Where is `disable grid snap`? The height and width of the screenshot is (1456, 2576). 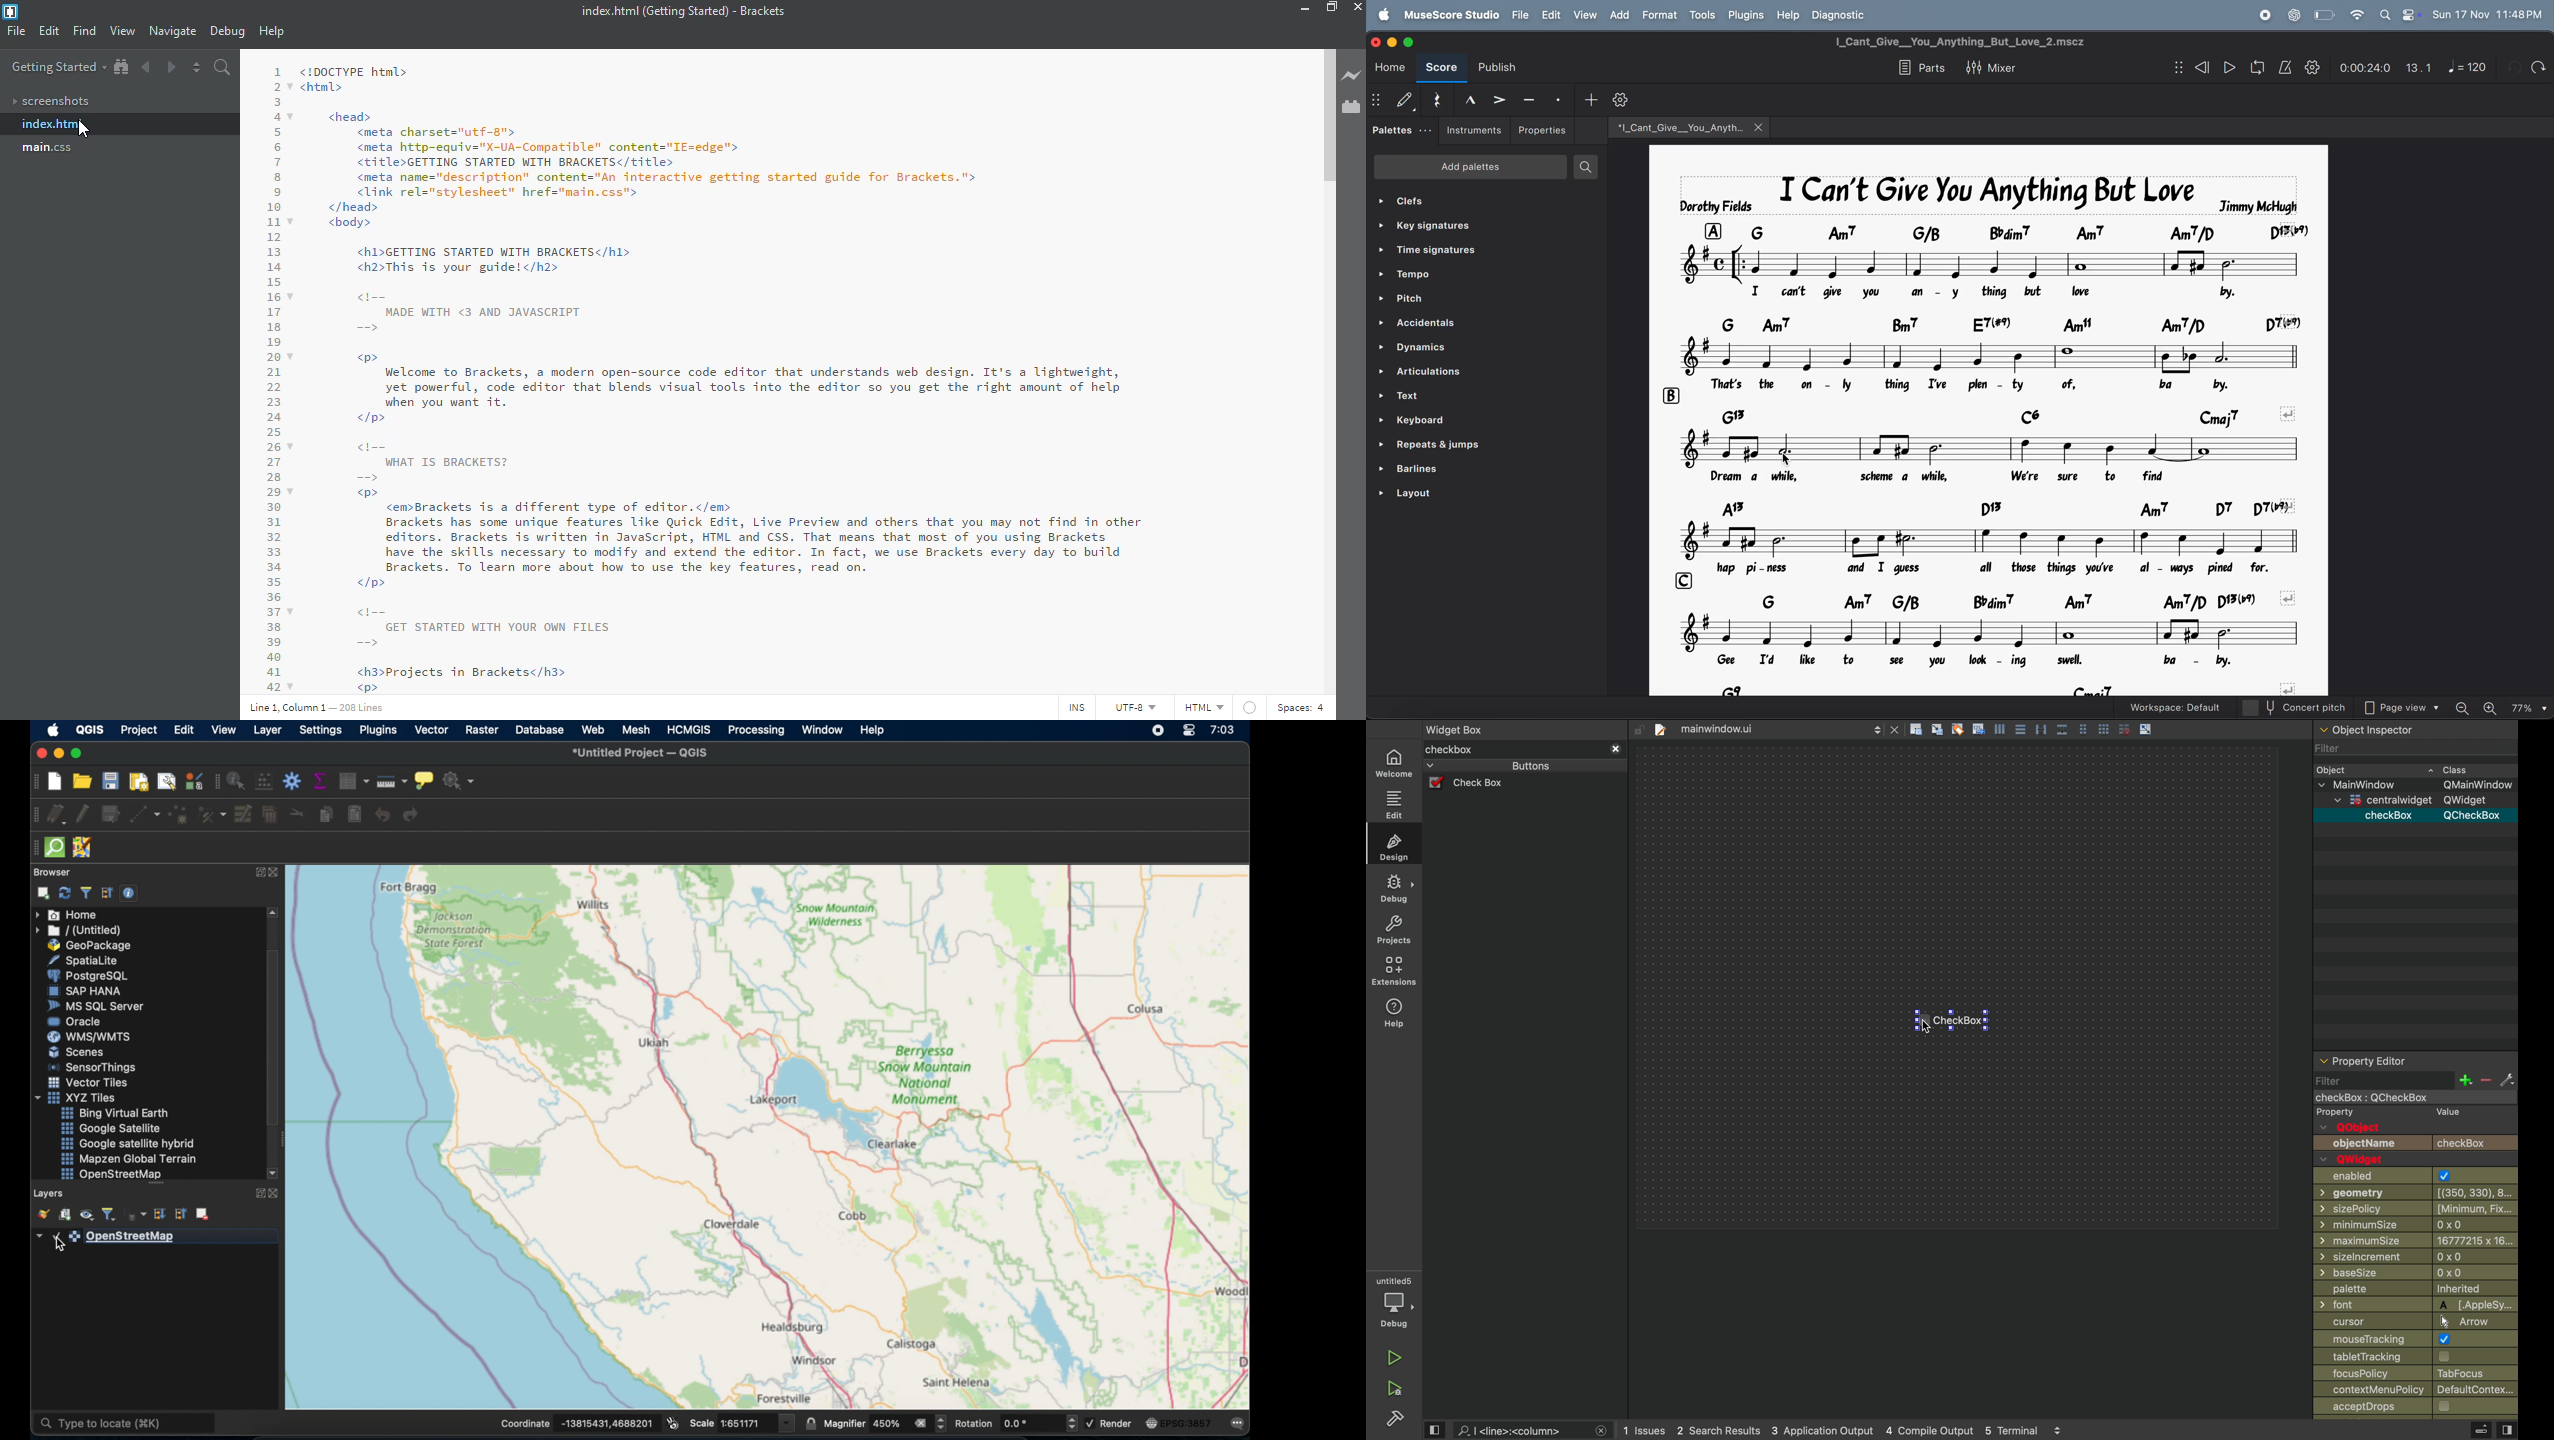 disable grid snap is located at coordinates (2122, 729).